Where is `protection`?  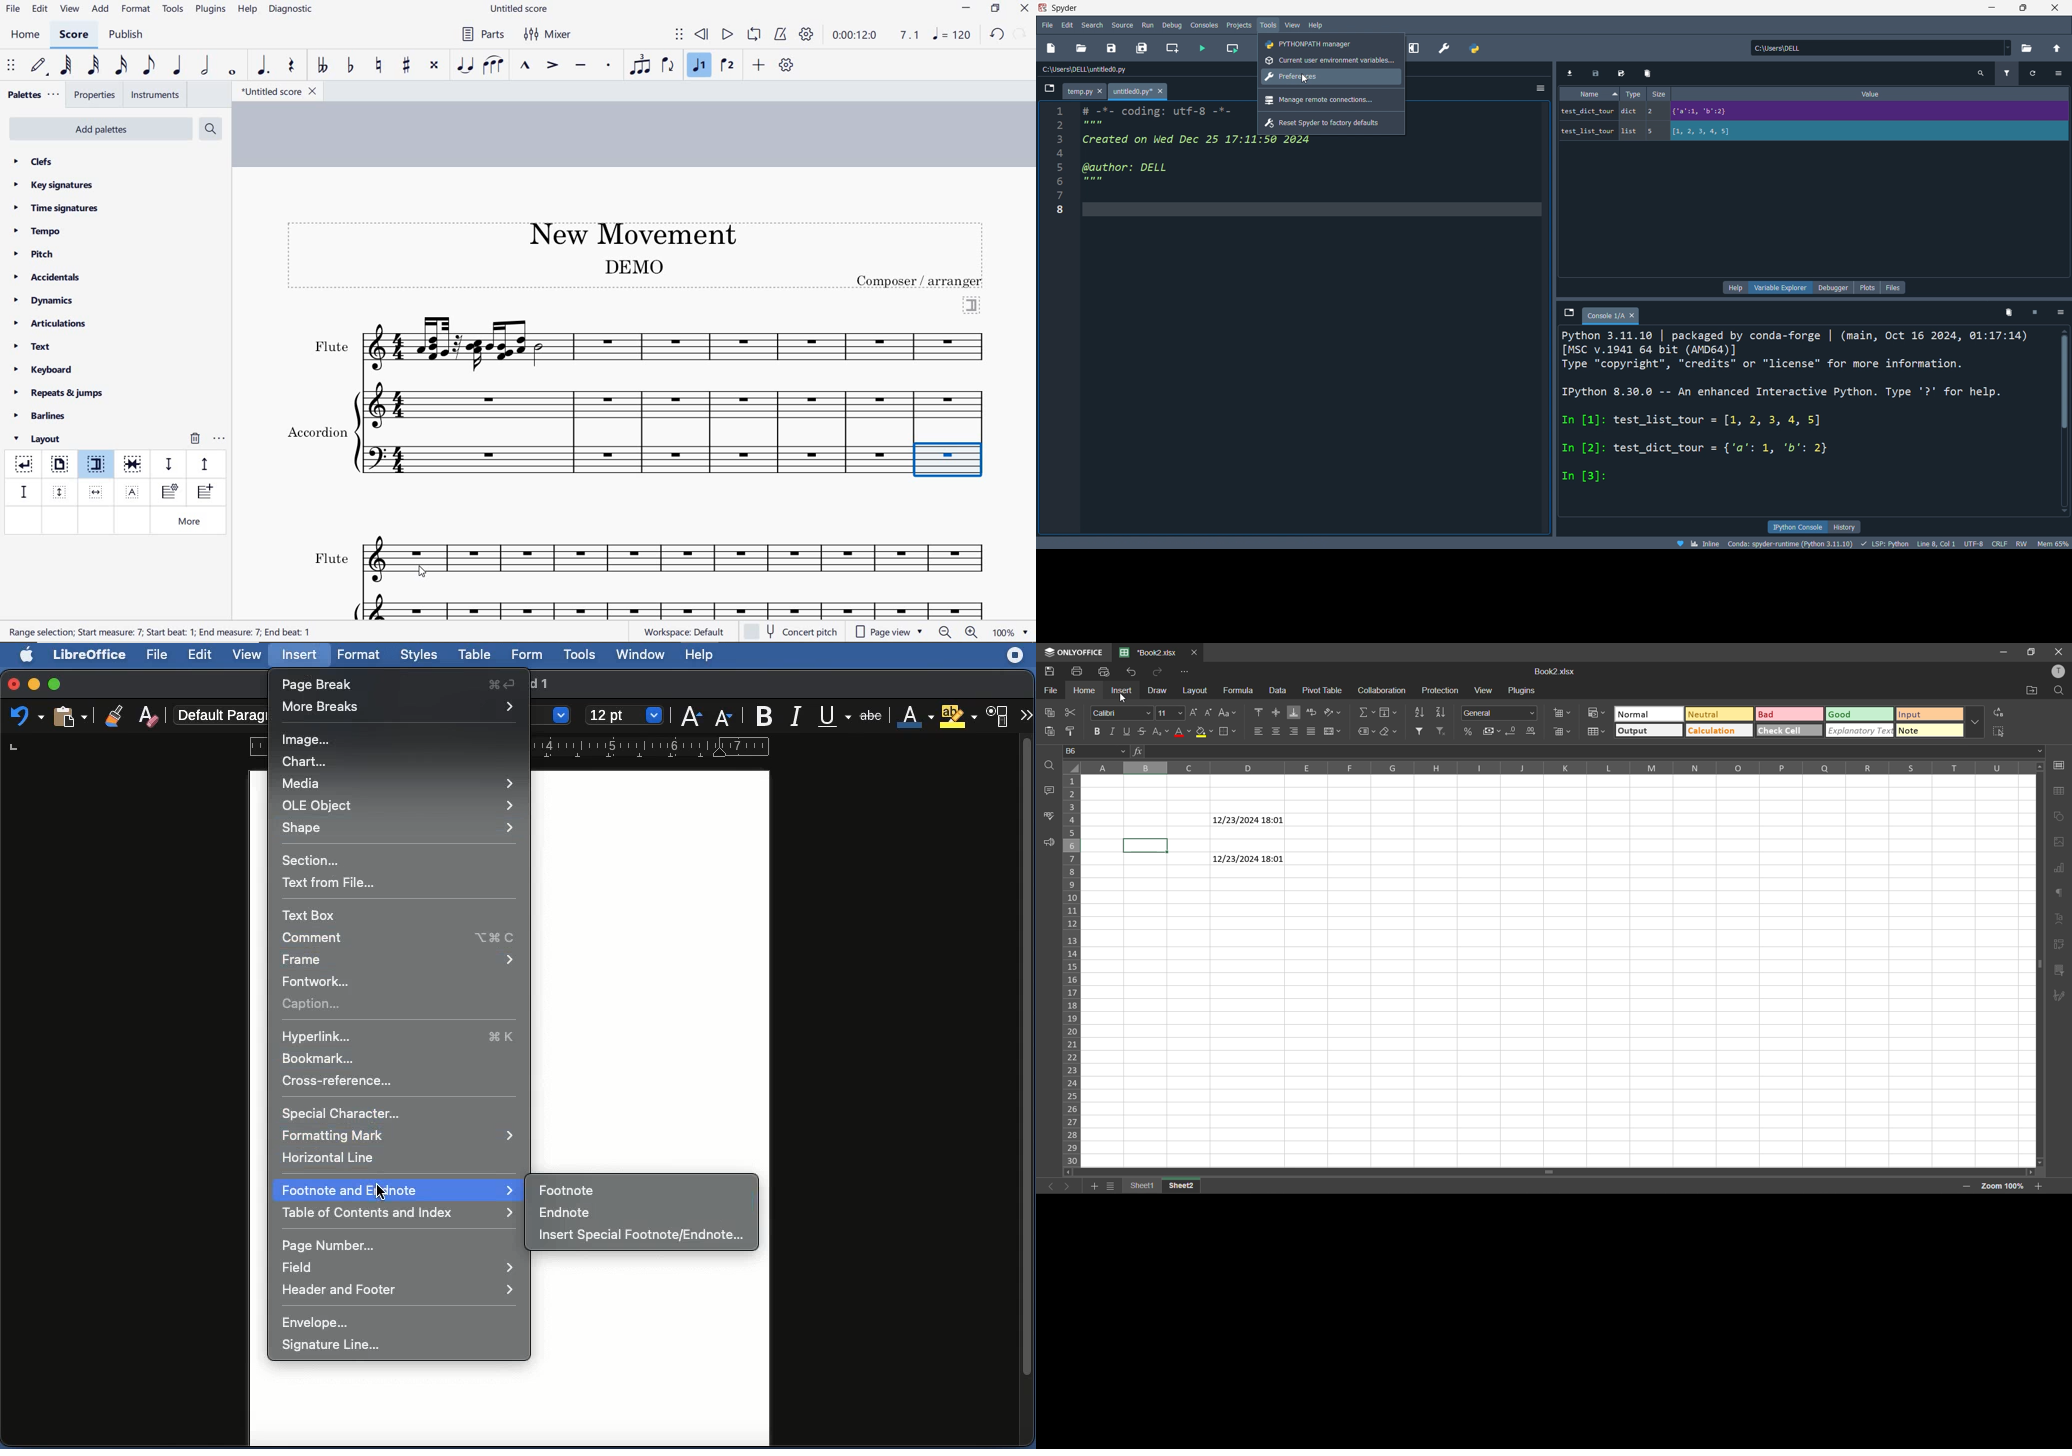 protection is located at coordinates (1441, 691).